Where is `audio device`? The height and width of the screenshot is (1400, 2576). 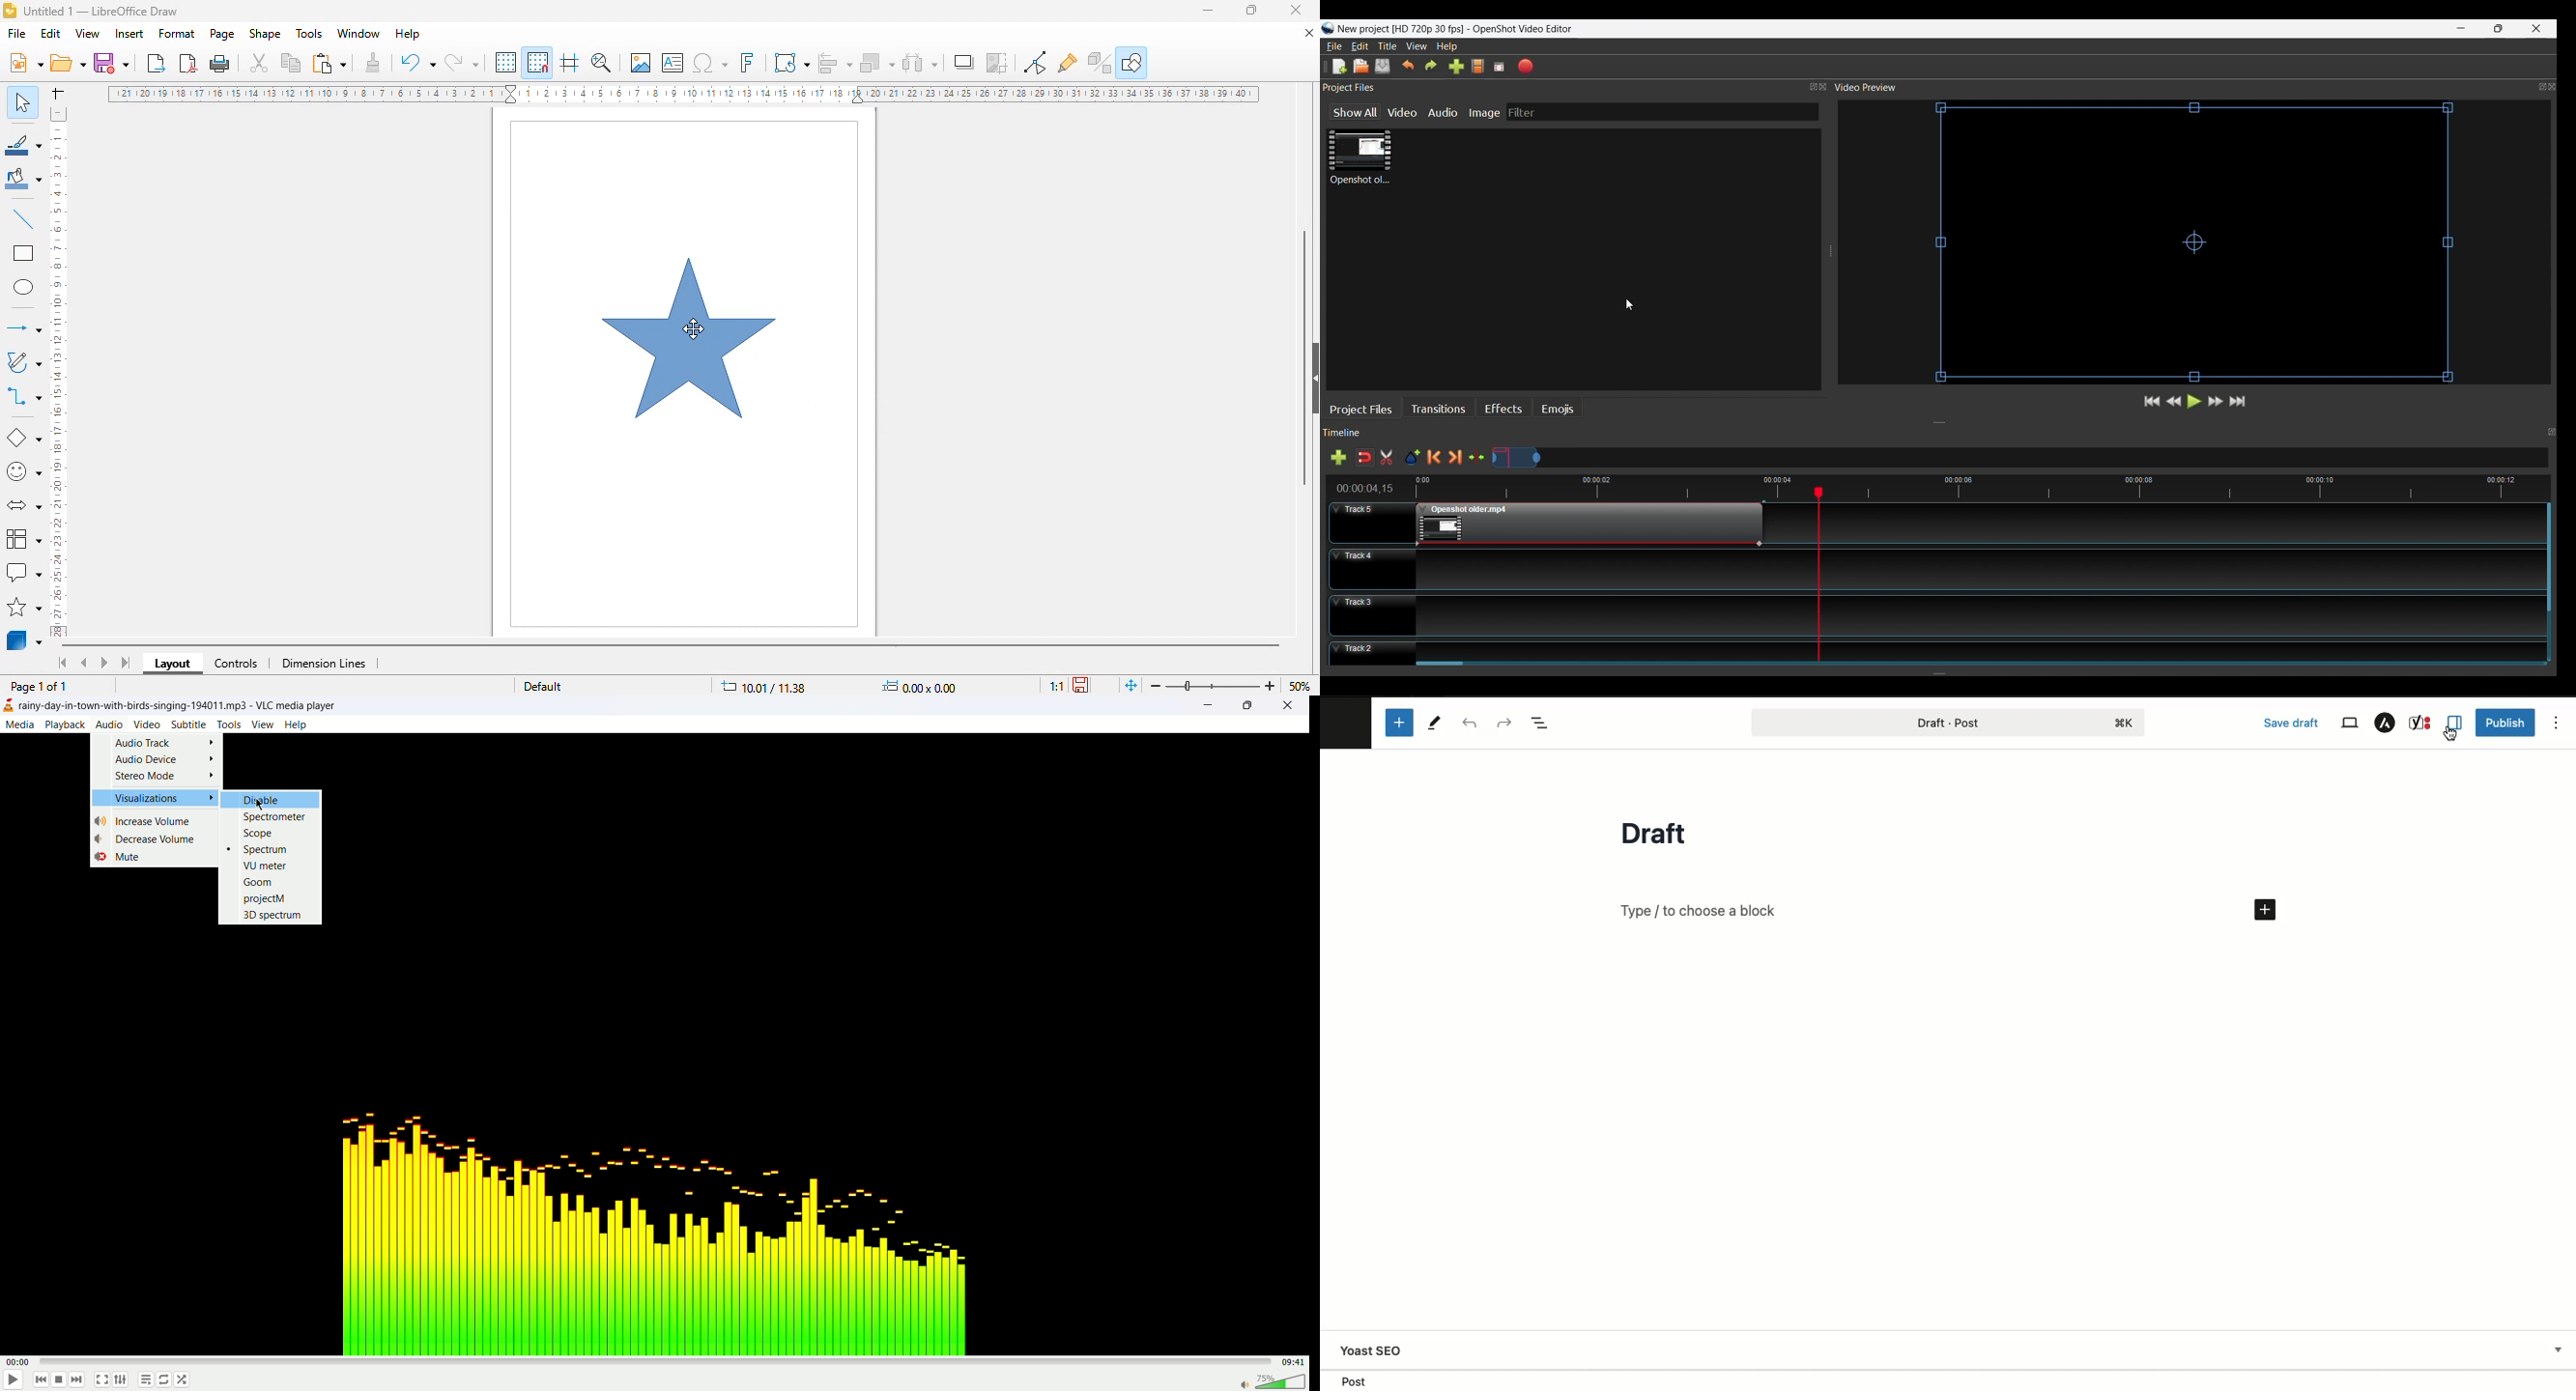 audio device is located at coordinates (165, 759).